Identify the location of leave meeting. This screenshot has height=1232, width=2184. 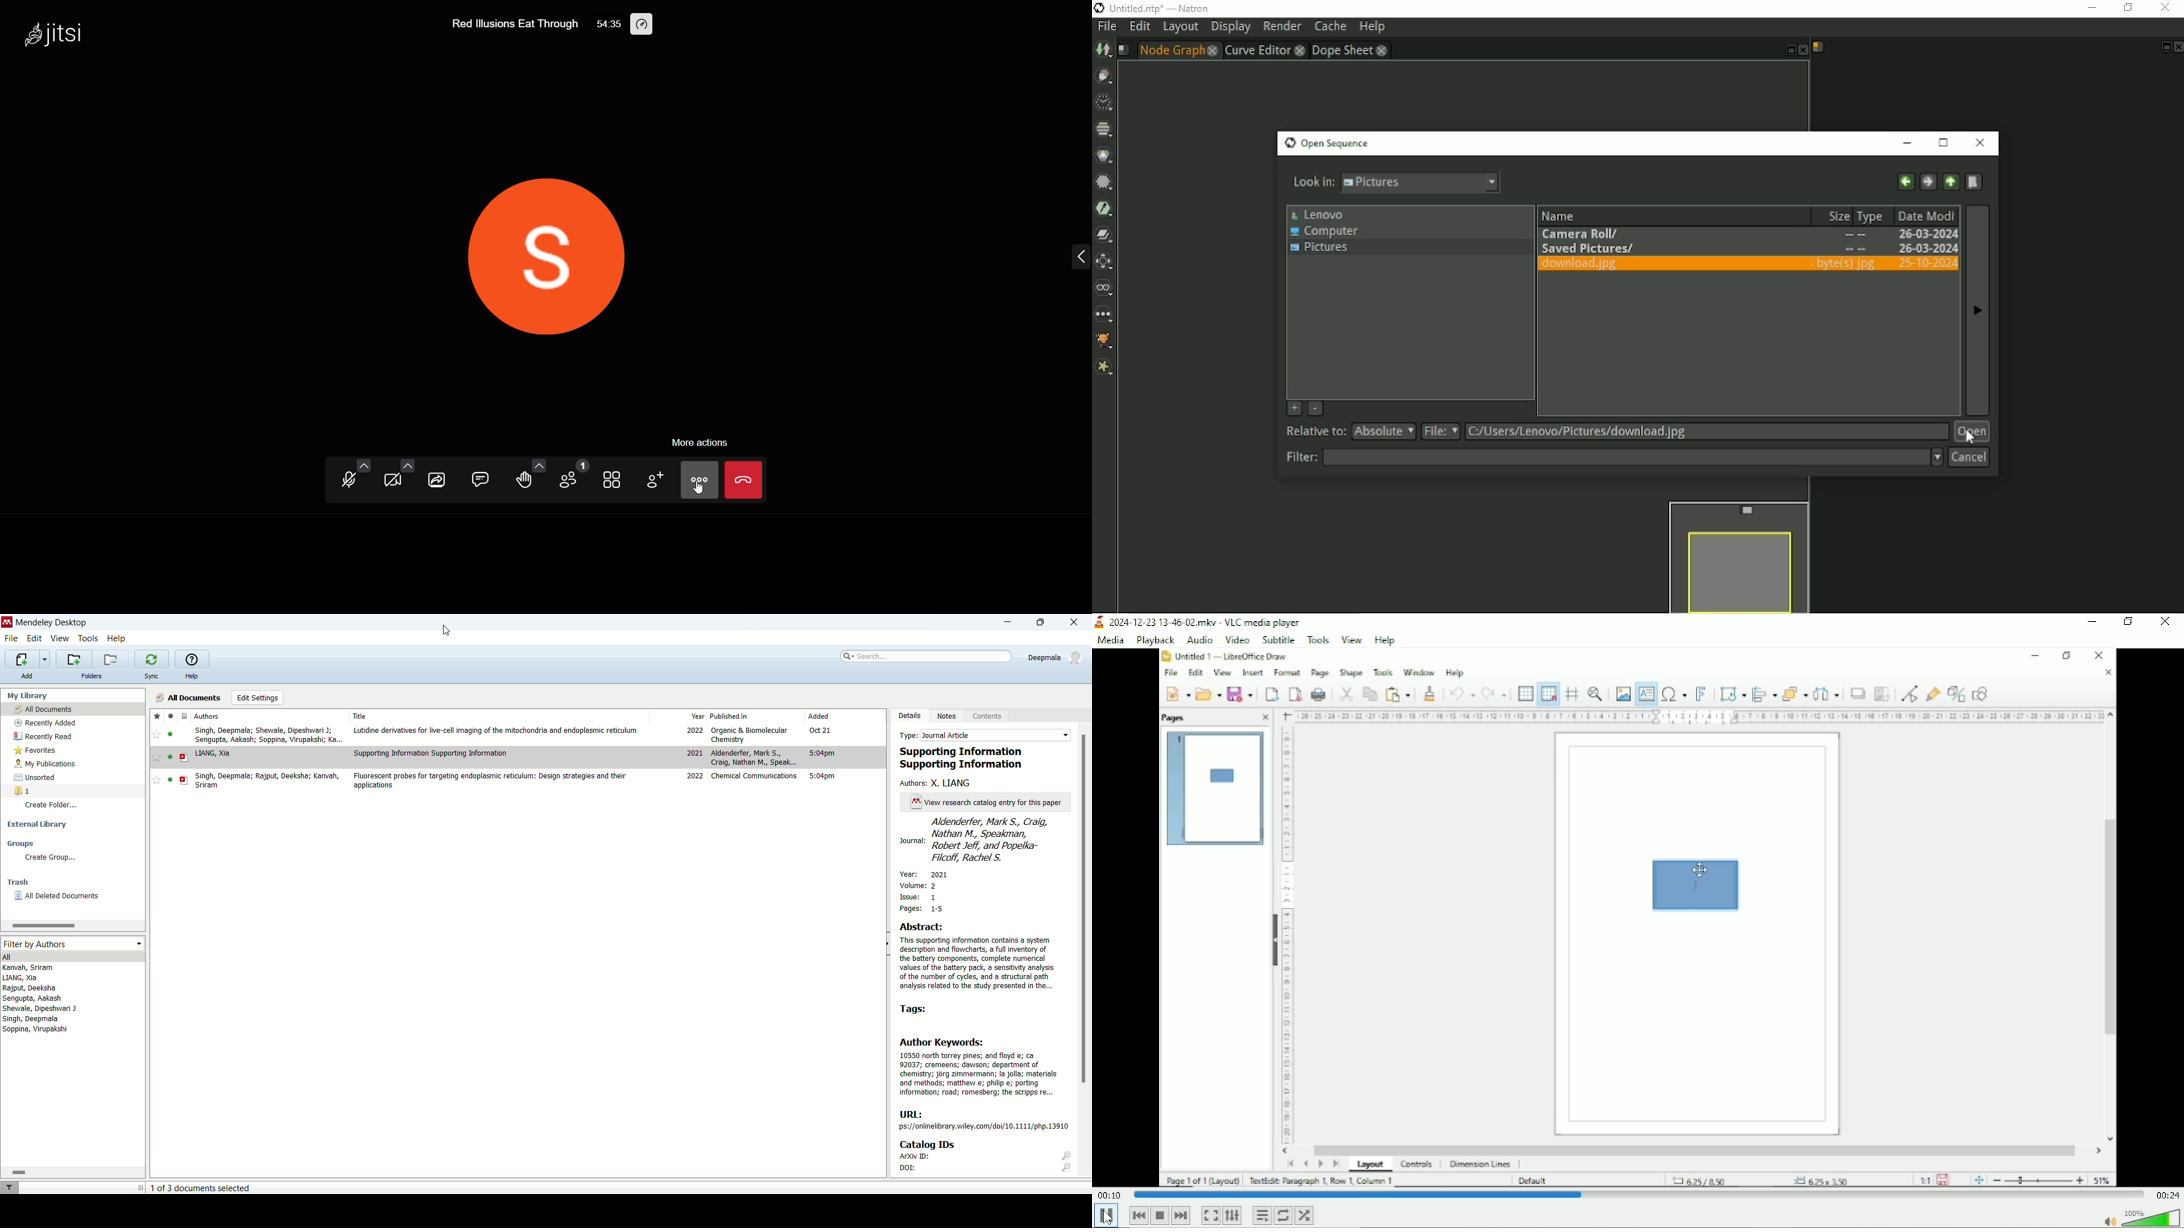
(743, 481).